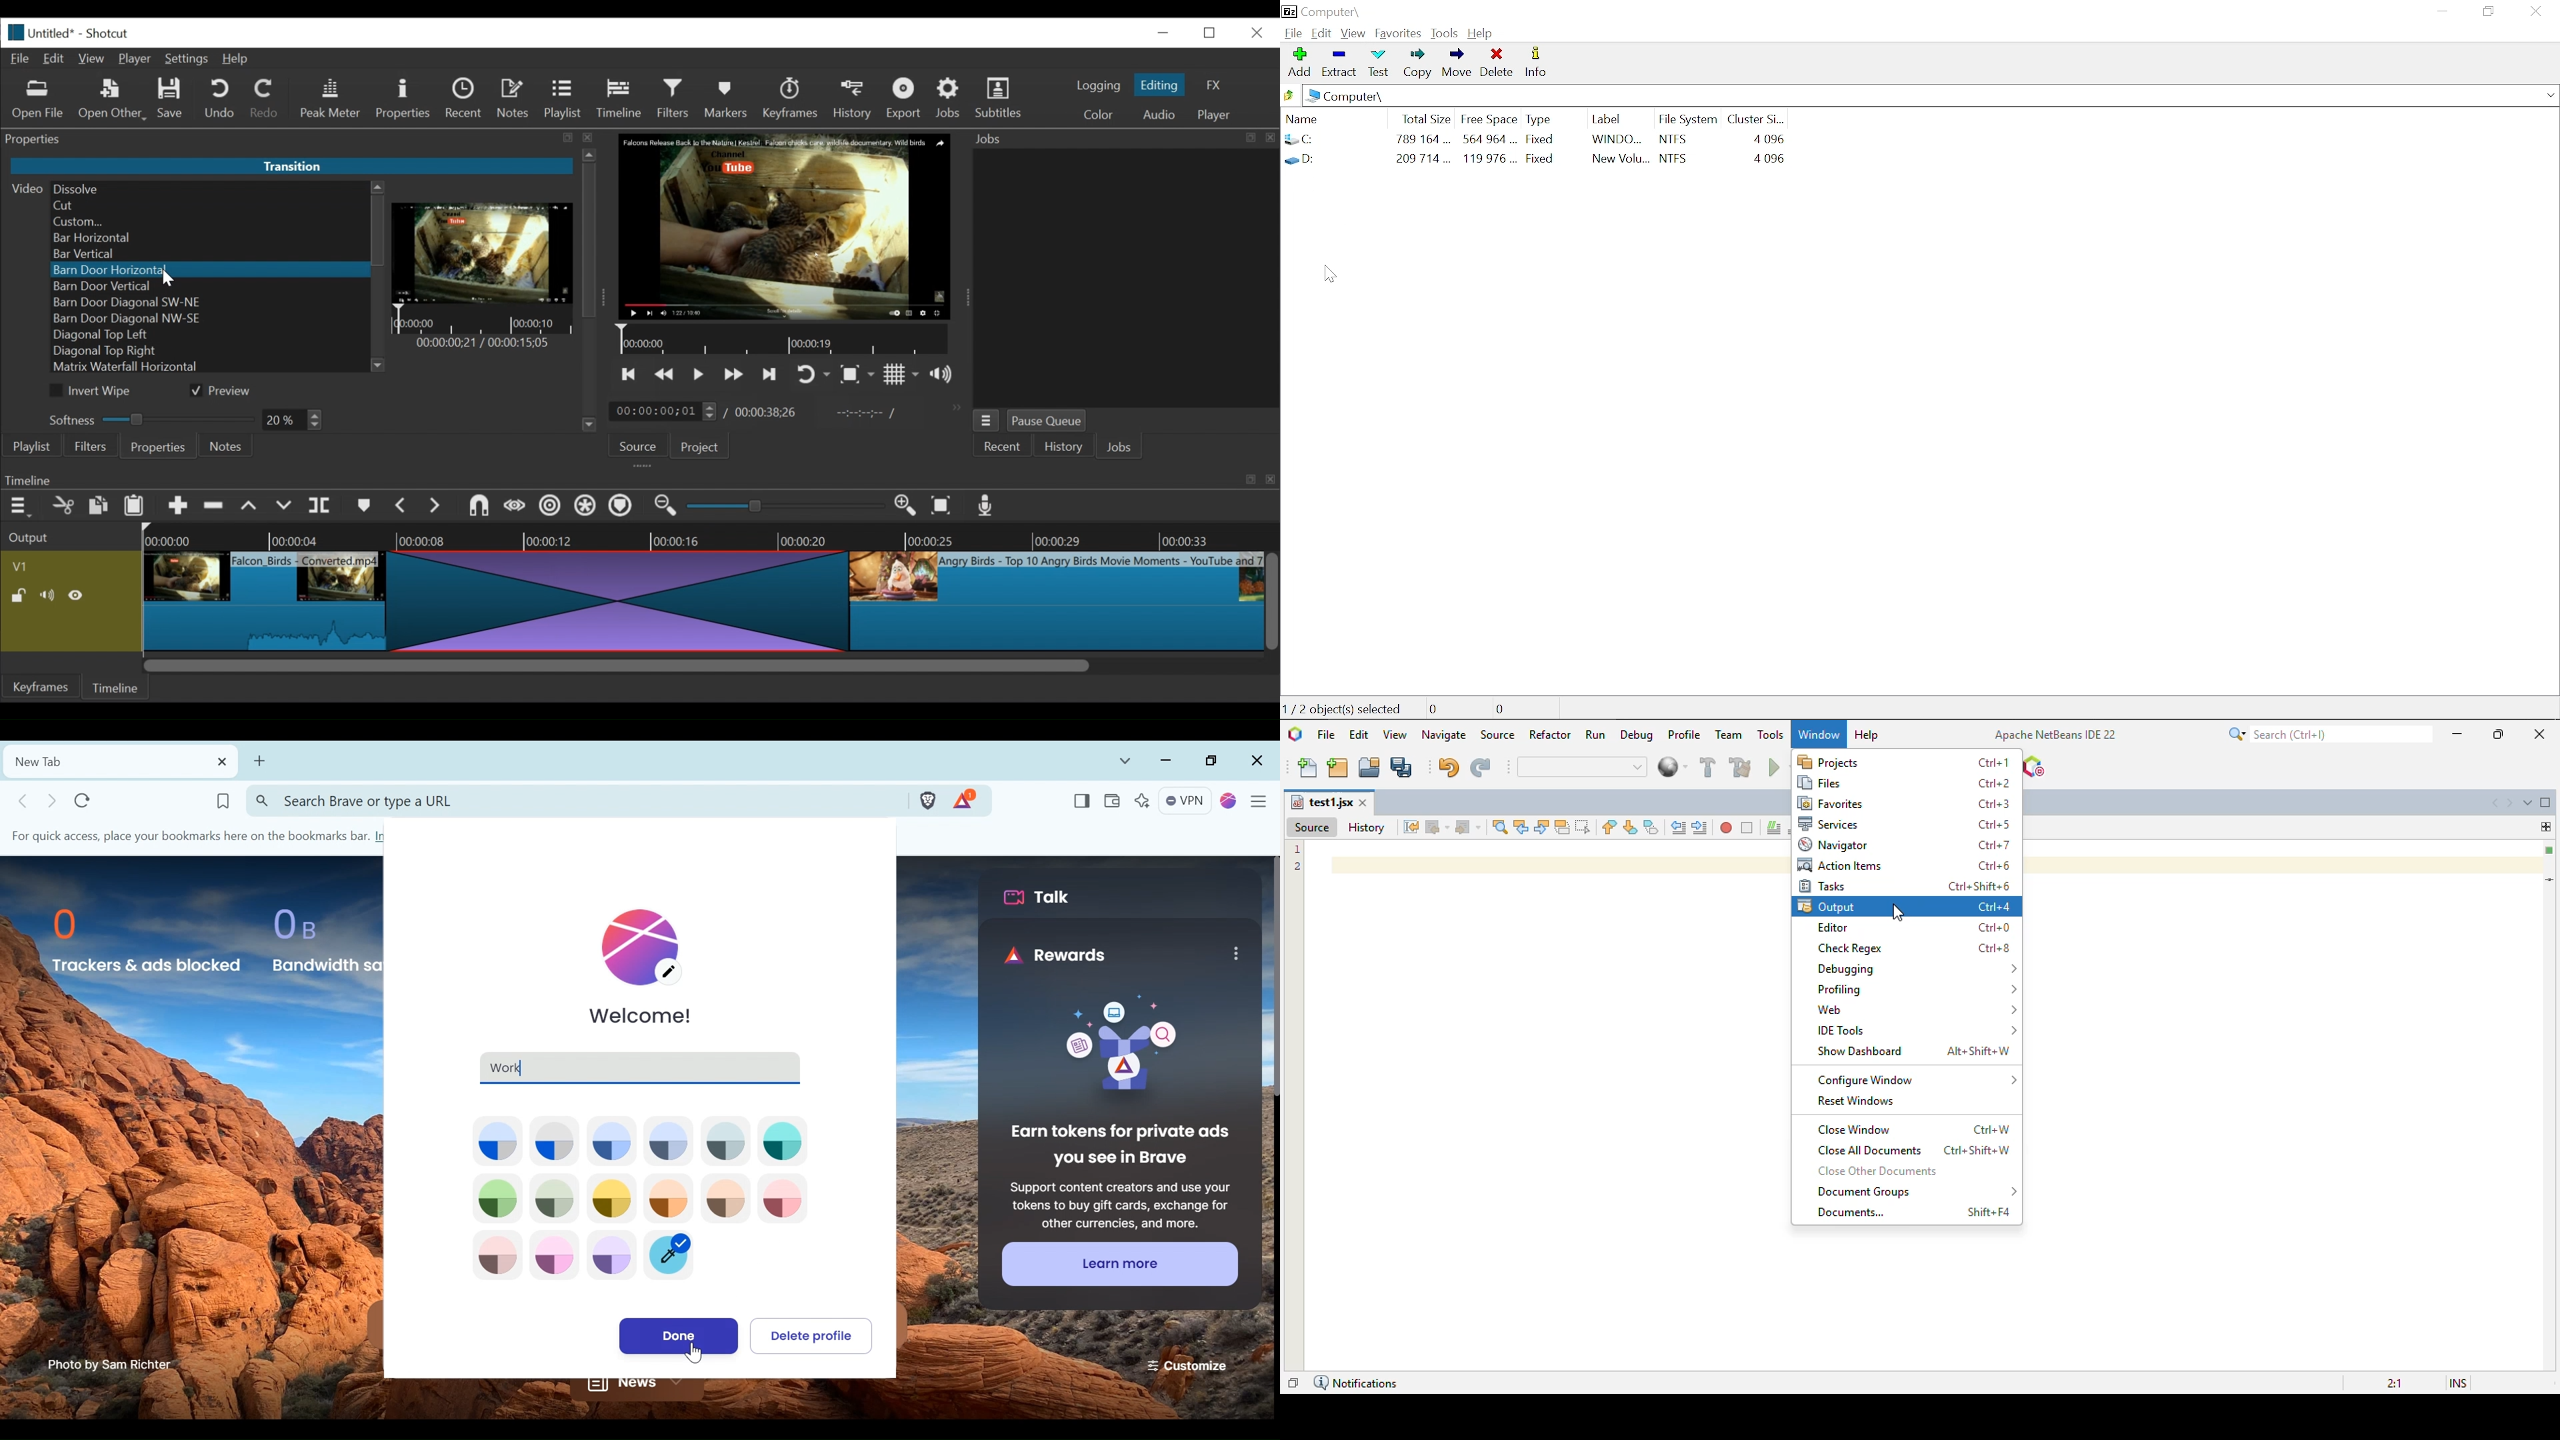 Image resolution: width=2576 pixels, height=1456 pixels. What do you see at coordinates (209, 207) in the screenshot?
I see `Cut` at bounding box center [209, 207].